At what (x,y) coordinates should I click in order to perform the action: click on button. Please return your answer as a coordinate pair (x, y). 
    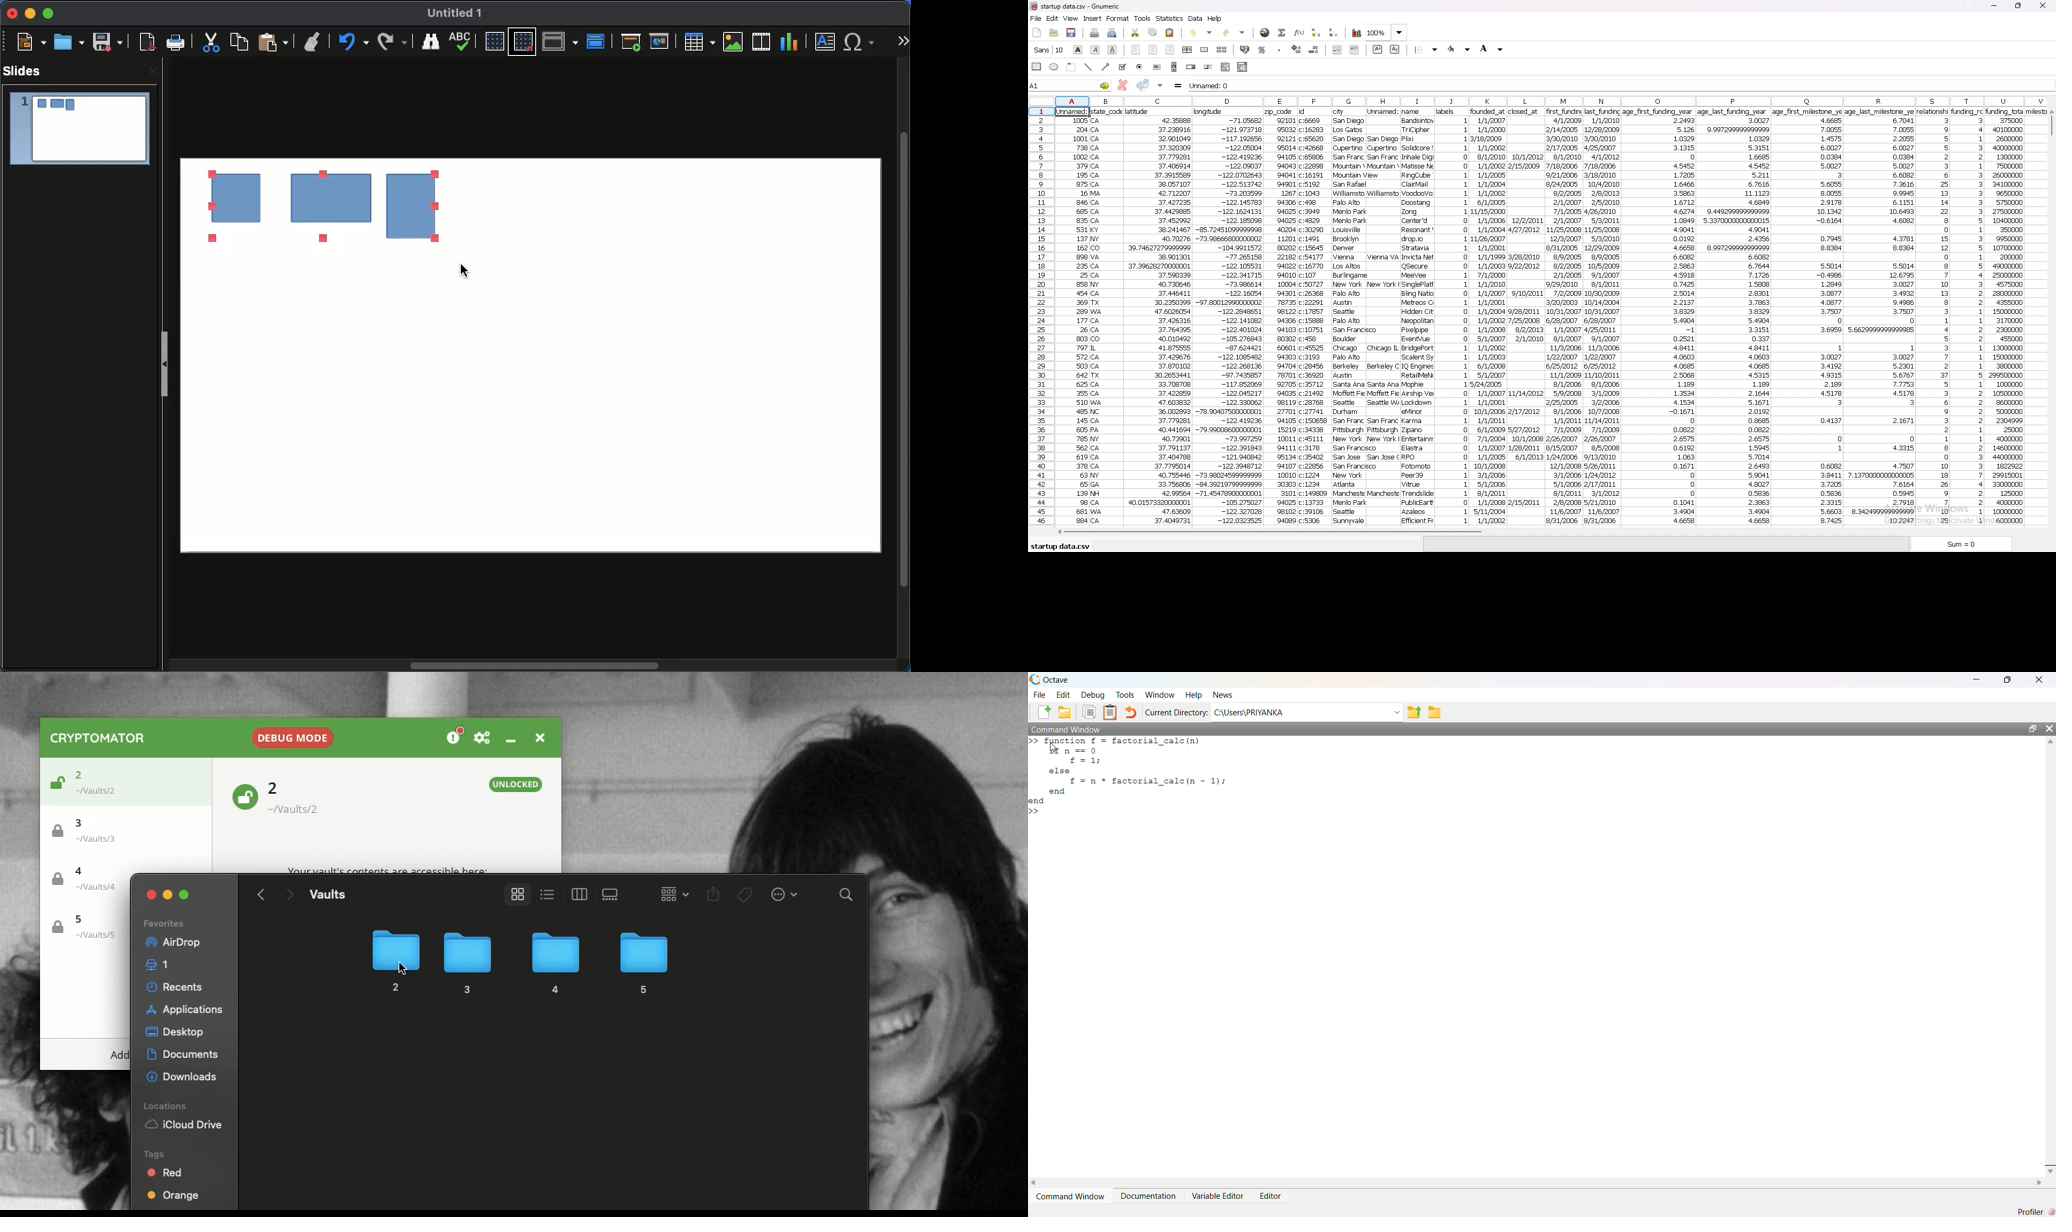
    Looking at the image, I should click on (1158, 67).